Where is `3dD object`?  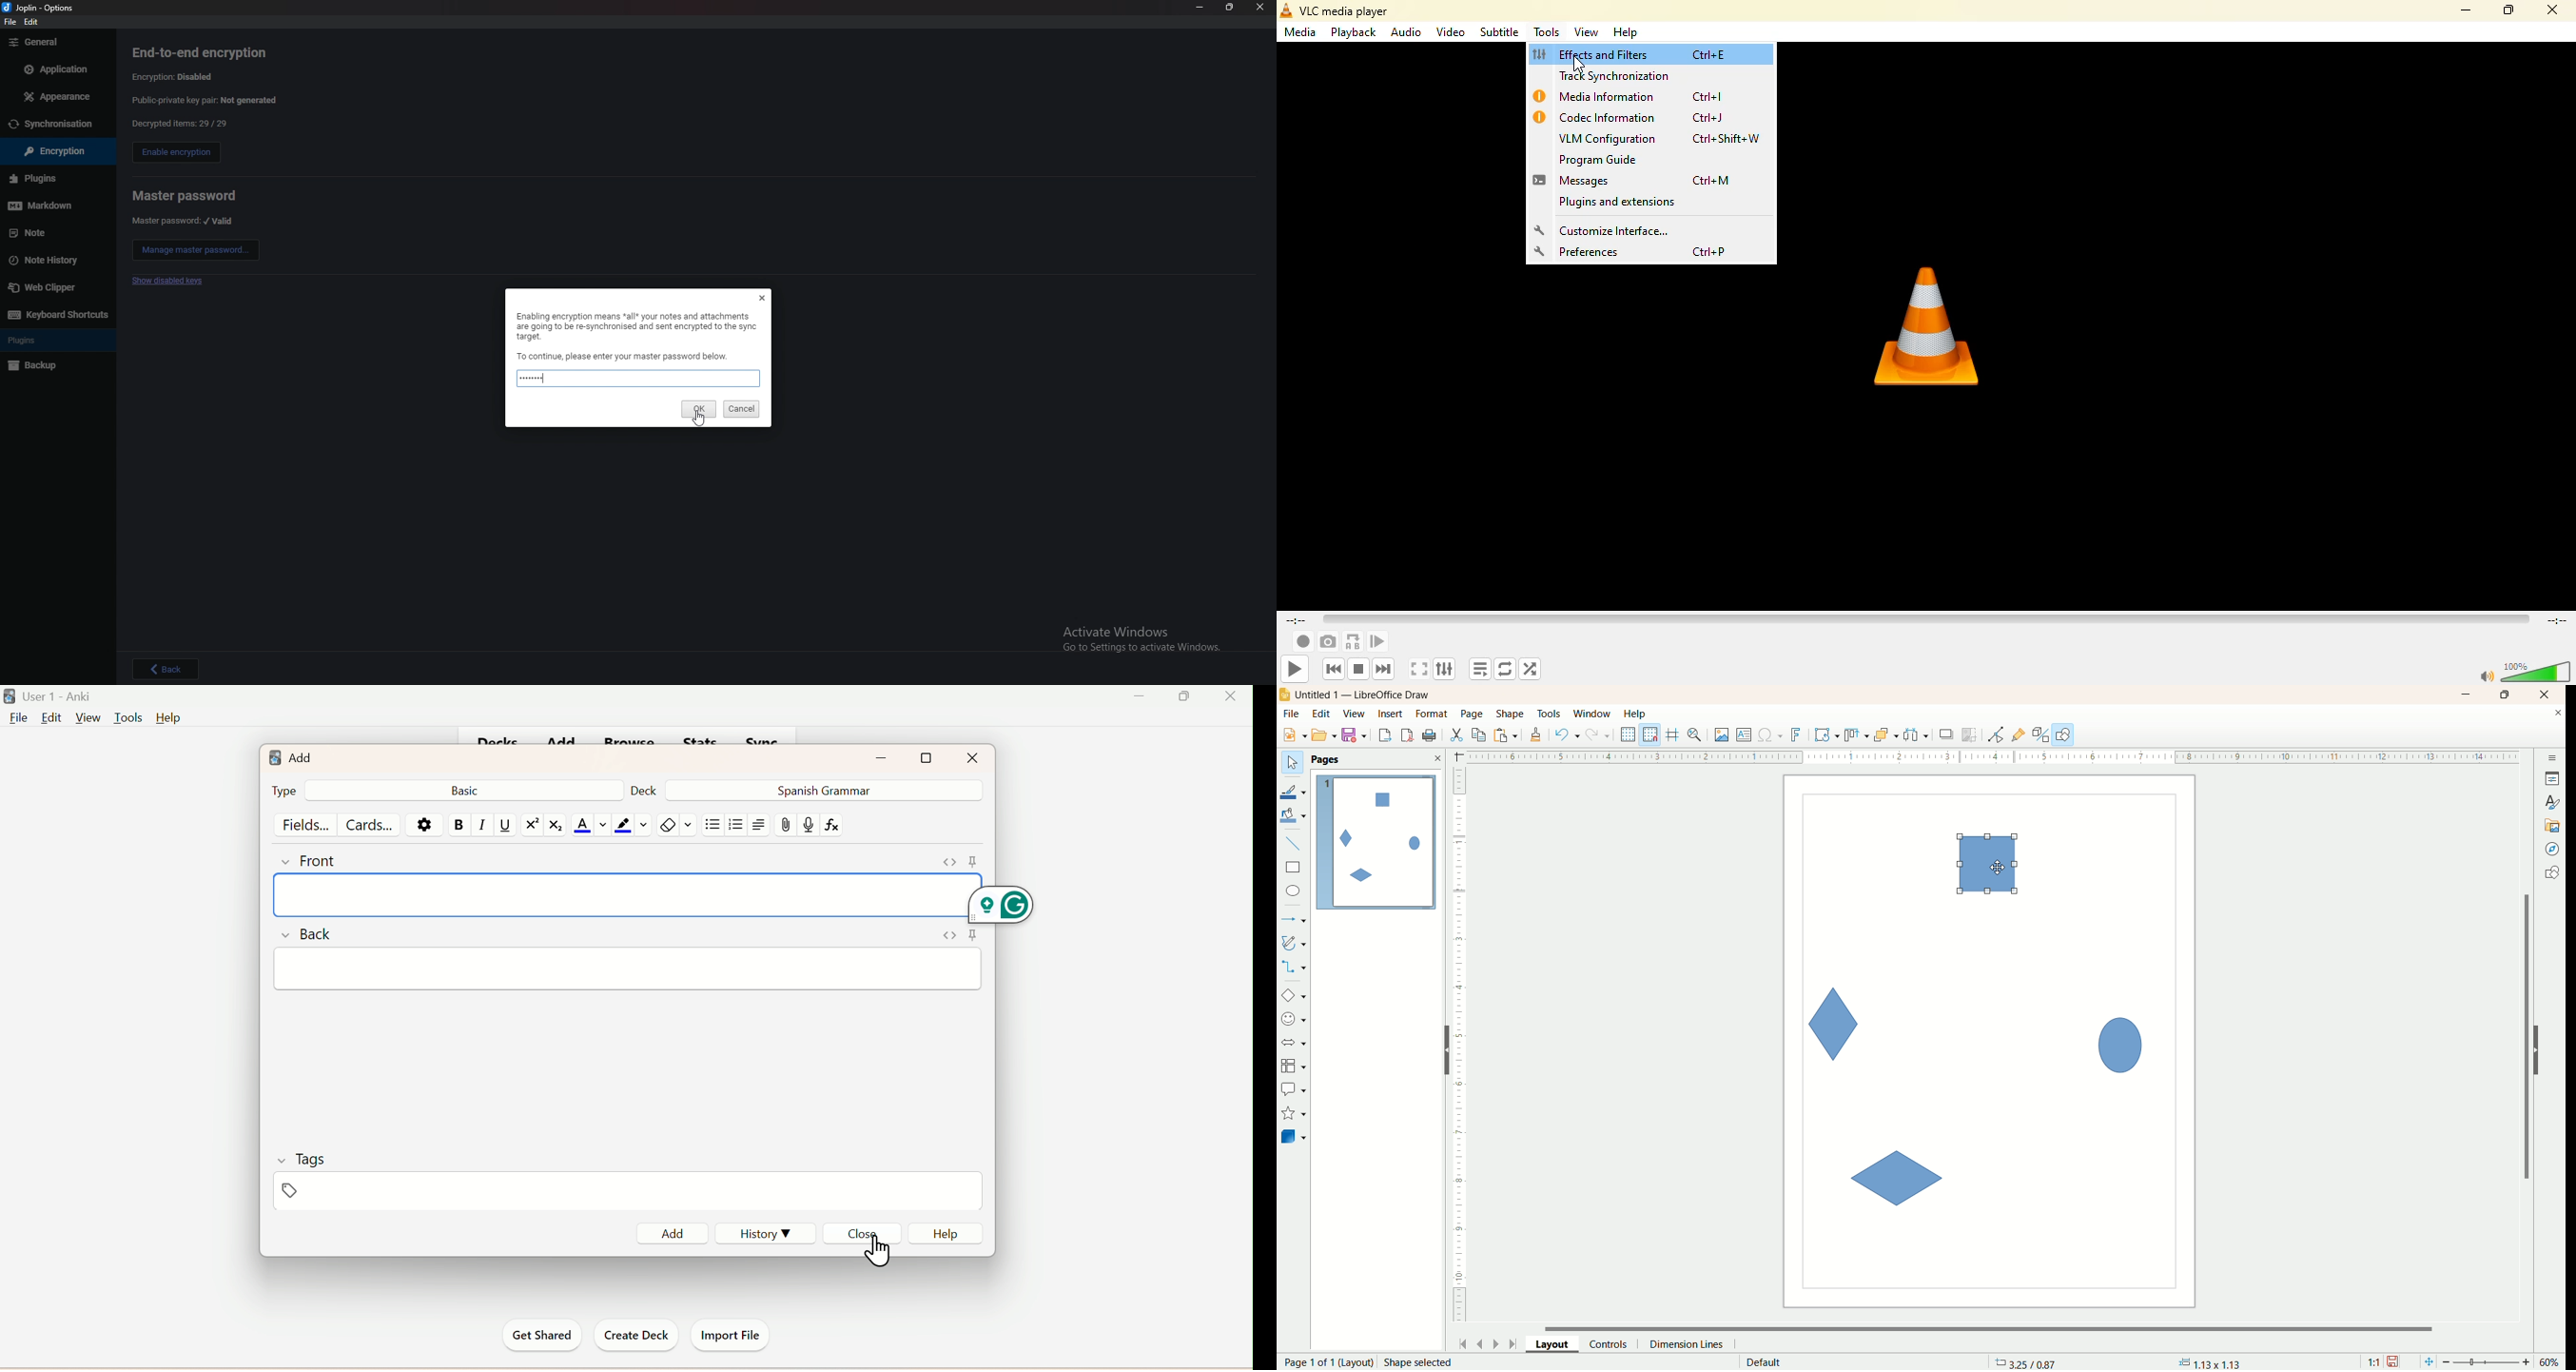
3dD object is located at coordinates (1293, 1136).